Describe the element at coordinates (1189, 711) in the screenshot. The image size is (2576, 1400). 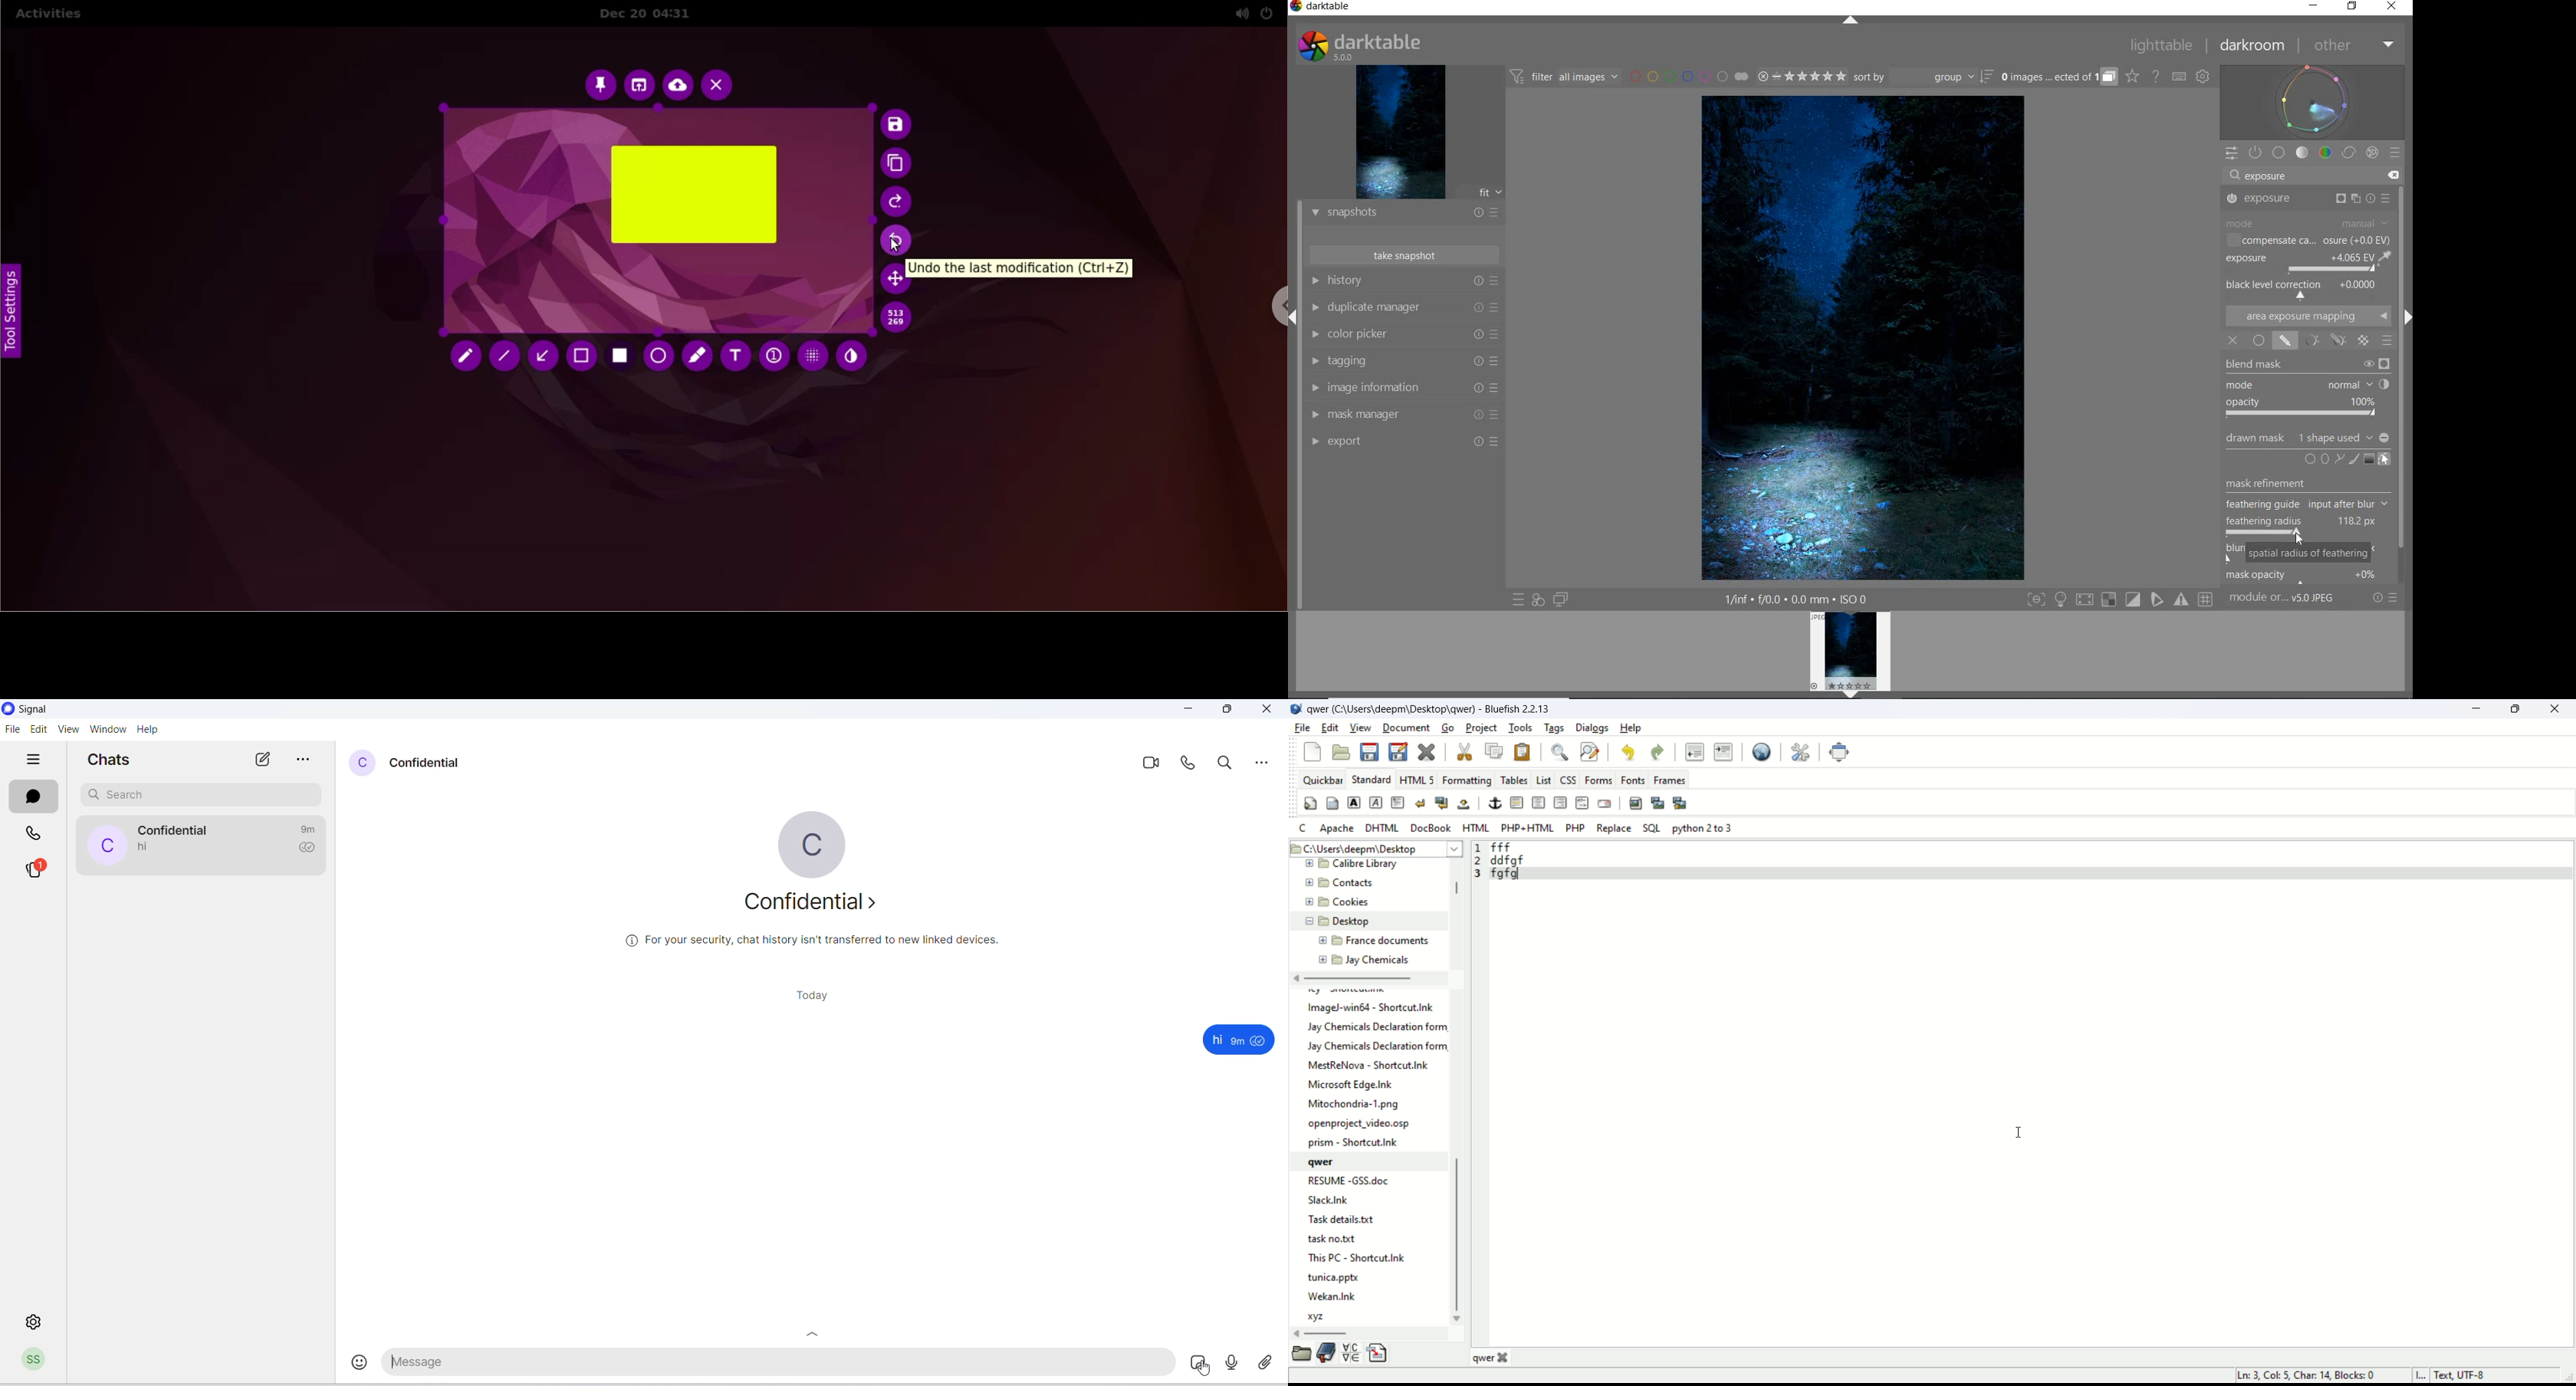
I see `minimize` at that location.